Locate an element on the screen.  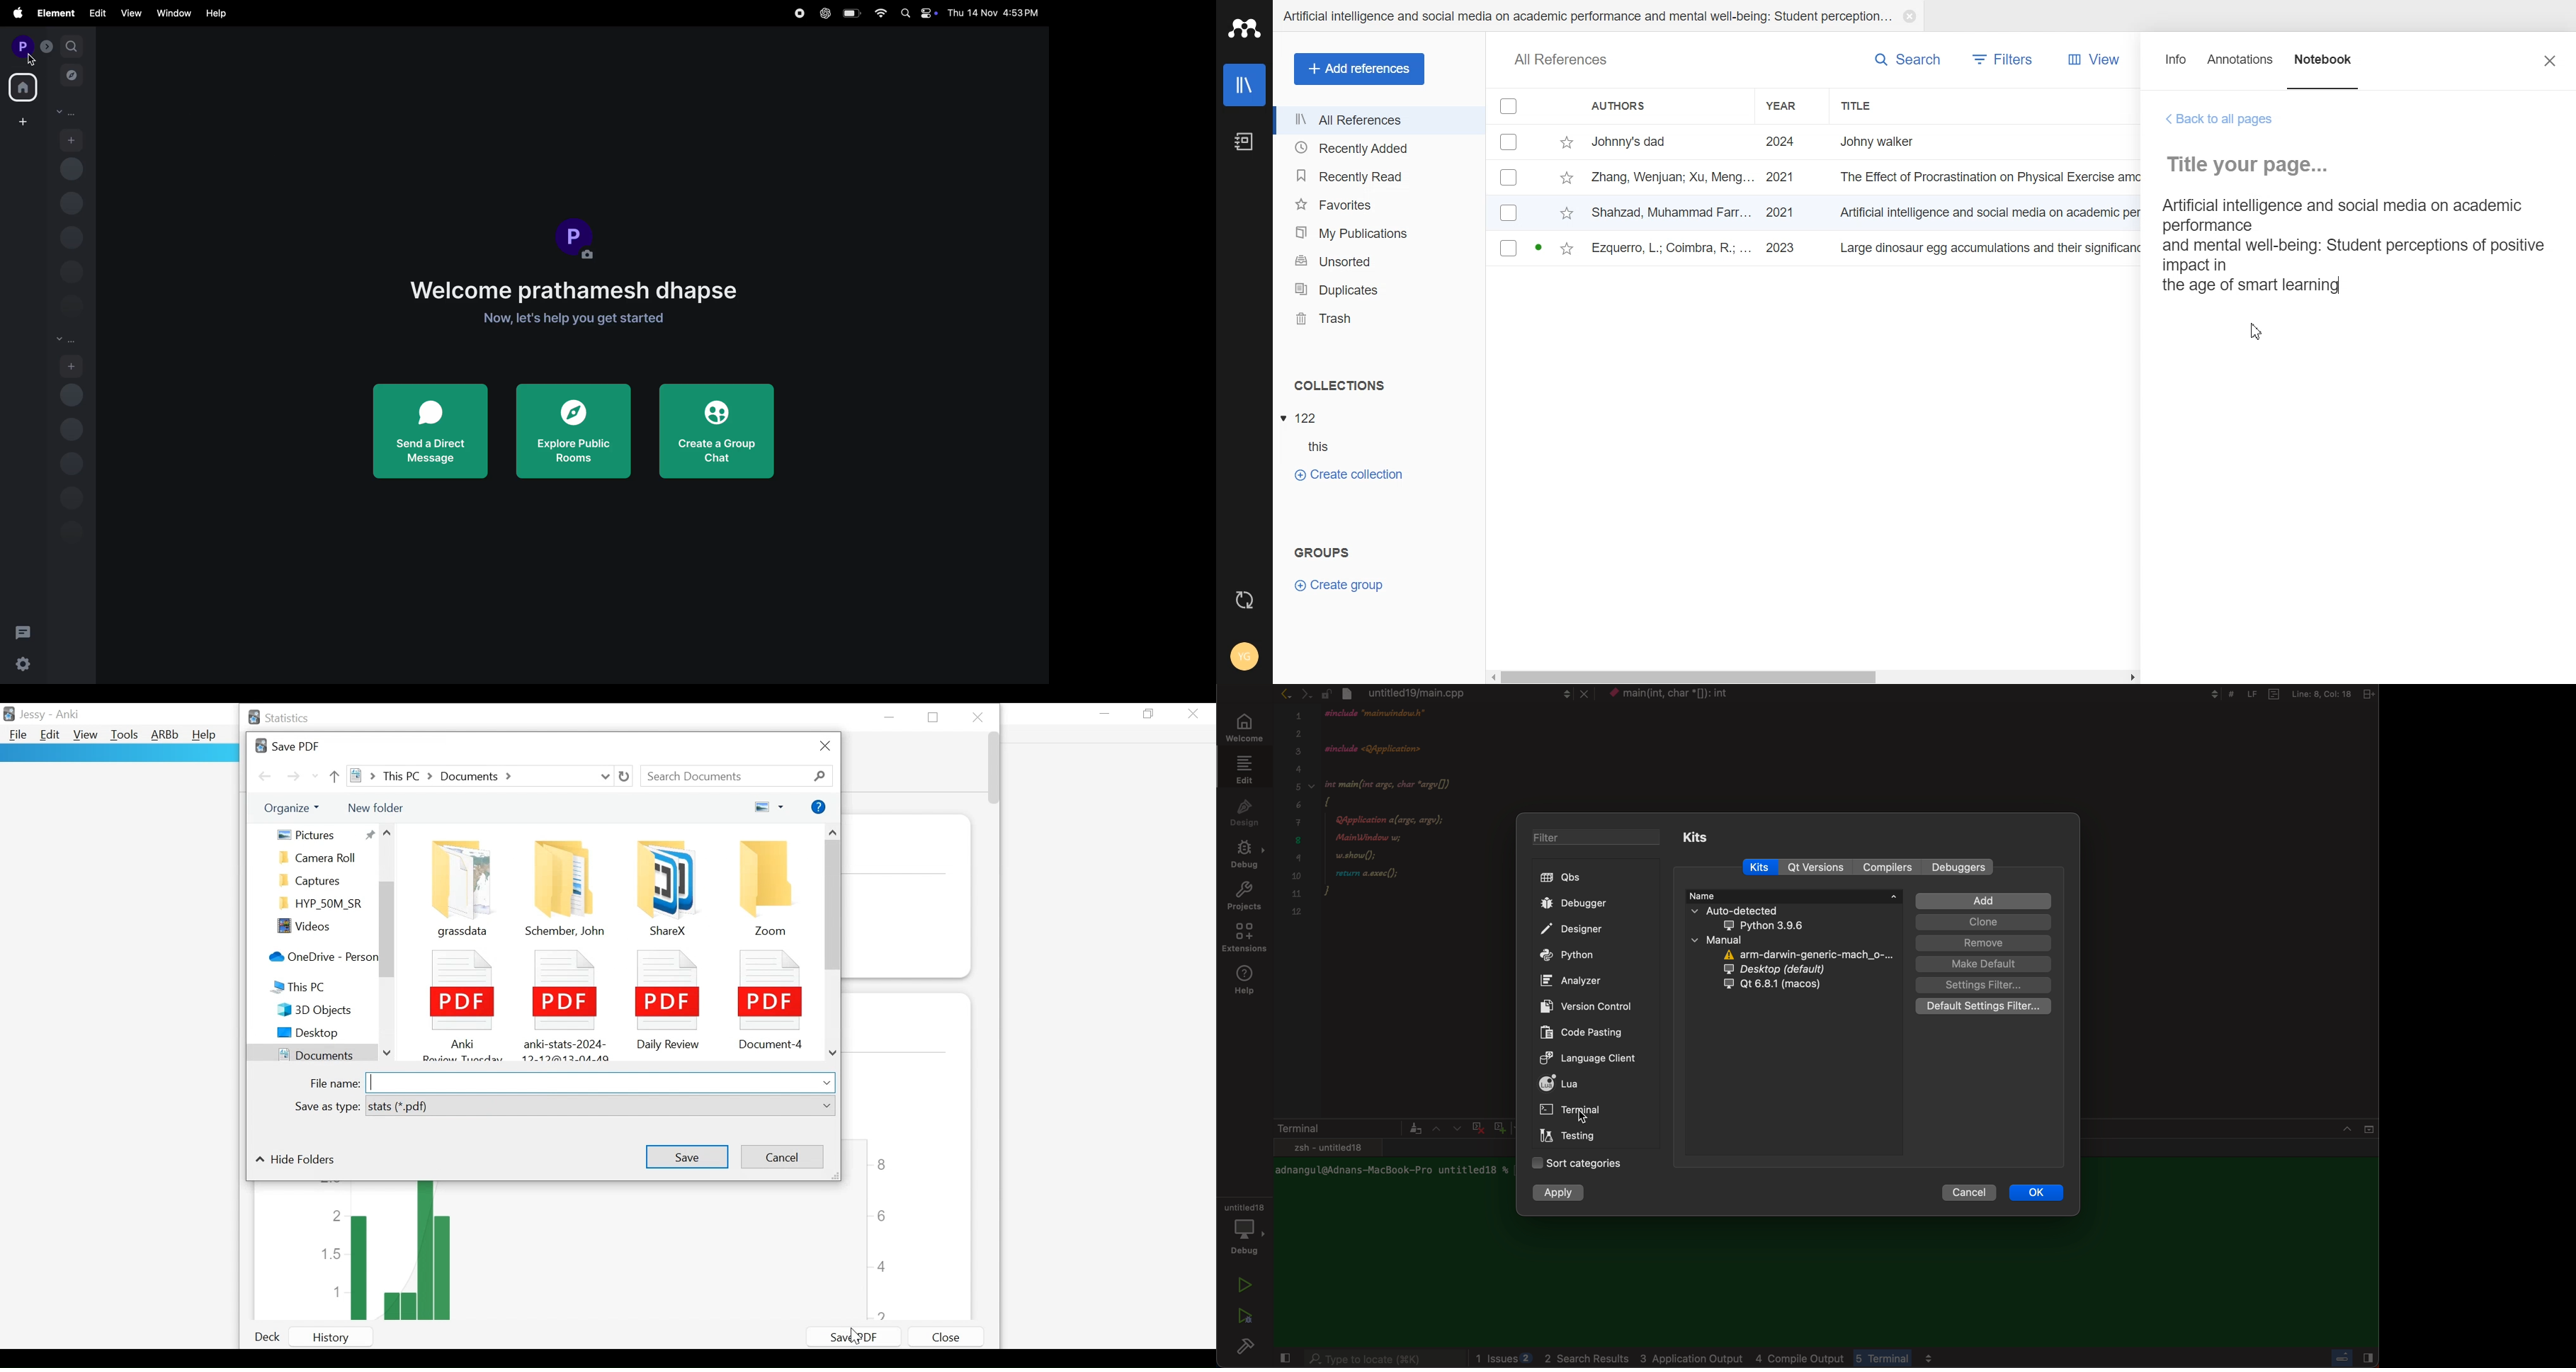
Library is located at coordinates (1246, 85).